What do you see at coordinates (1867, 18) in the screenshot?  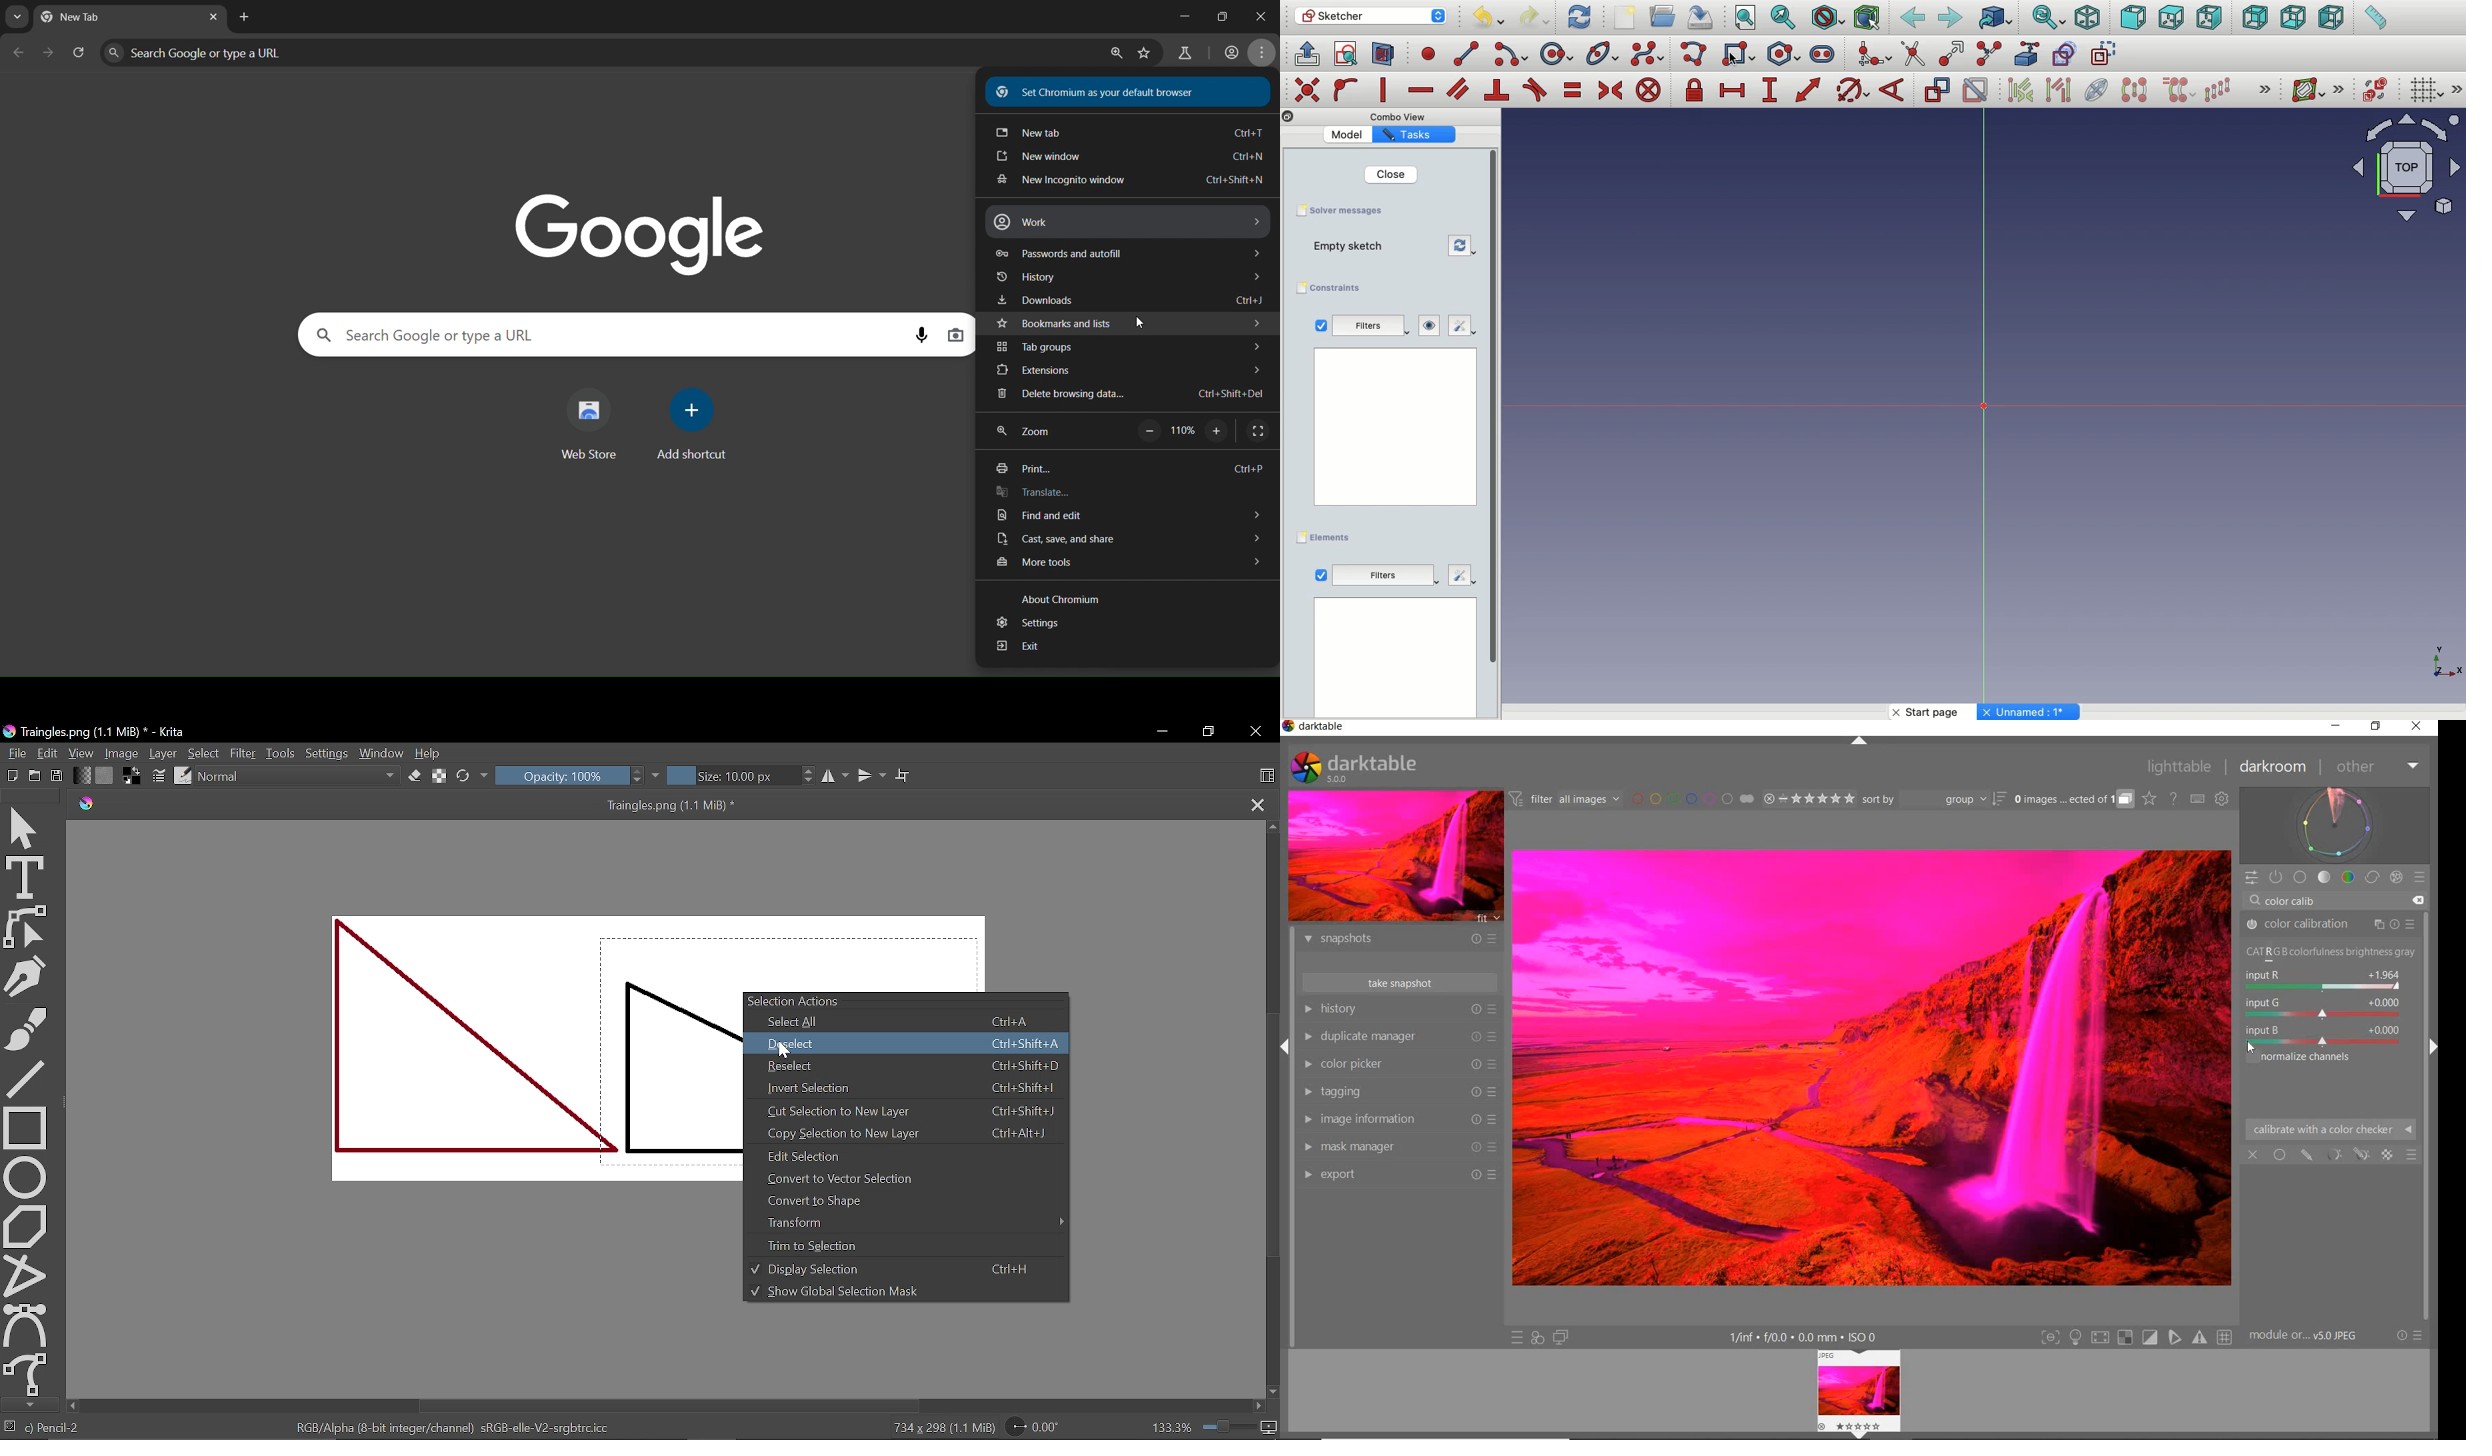 I see `Bounding Box` at bounding box center [1867, 18].